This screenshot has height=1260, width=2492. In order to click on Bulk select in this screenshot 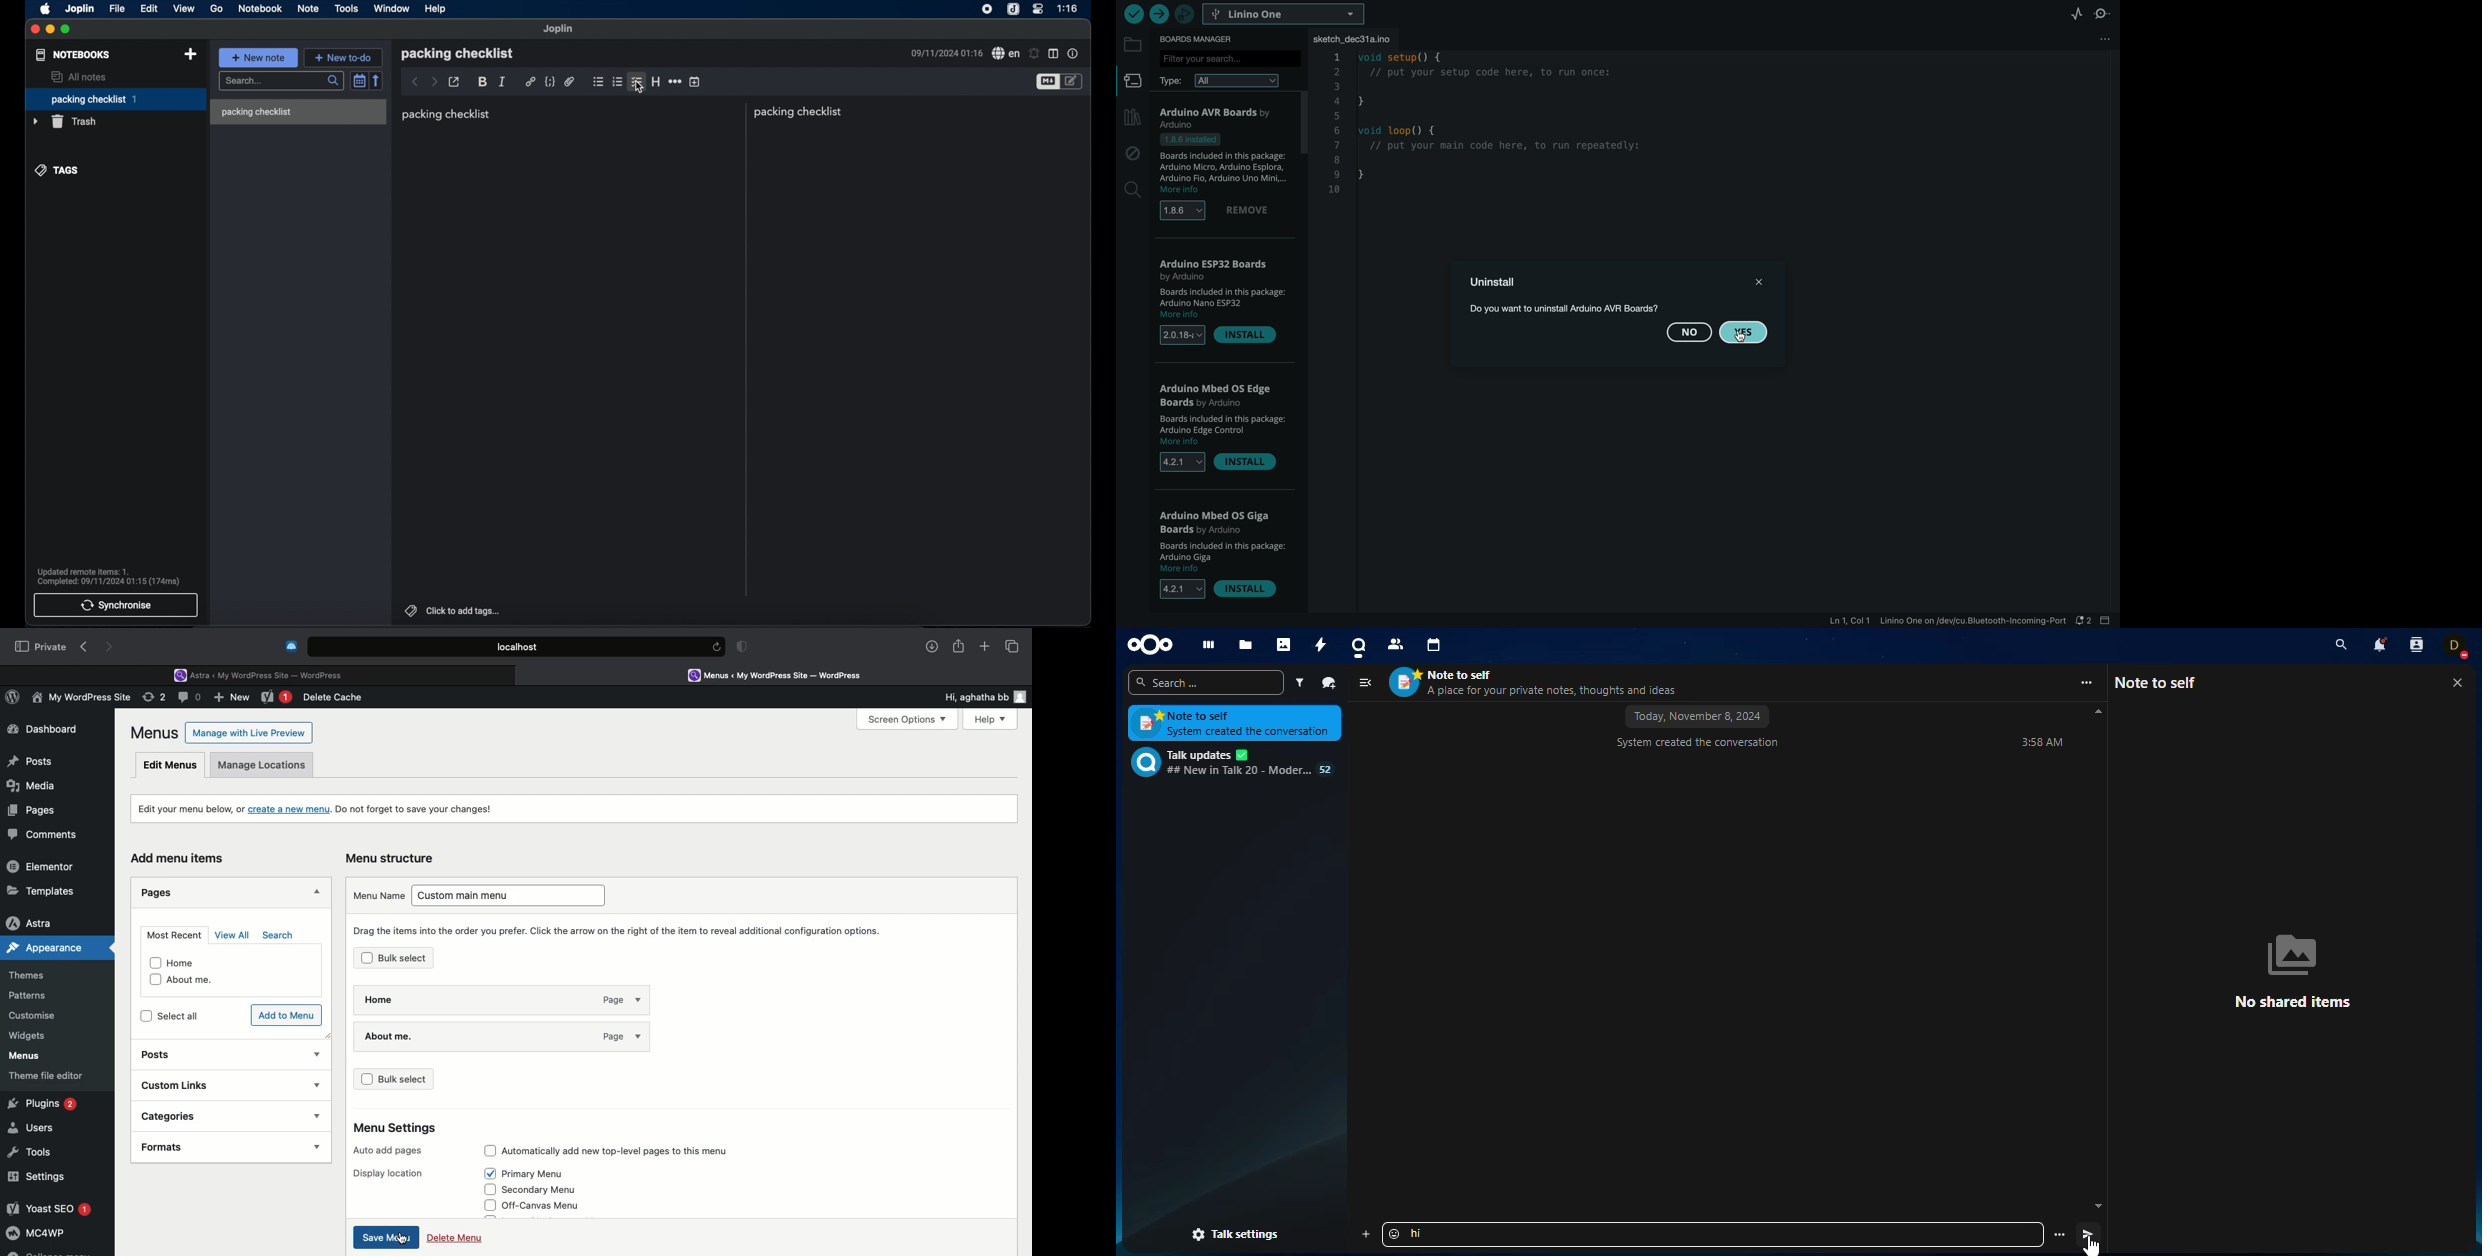, I will do `click(421, 959)`.